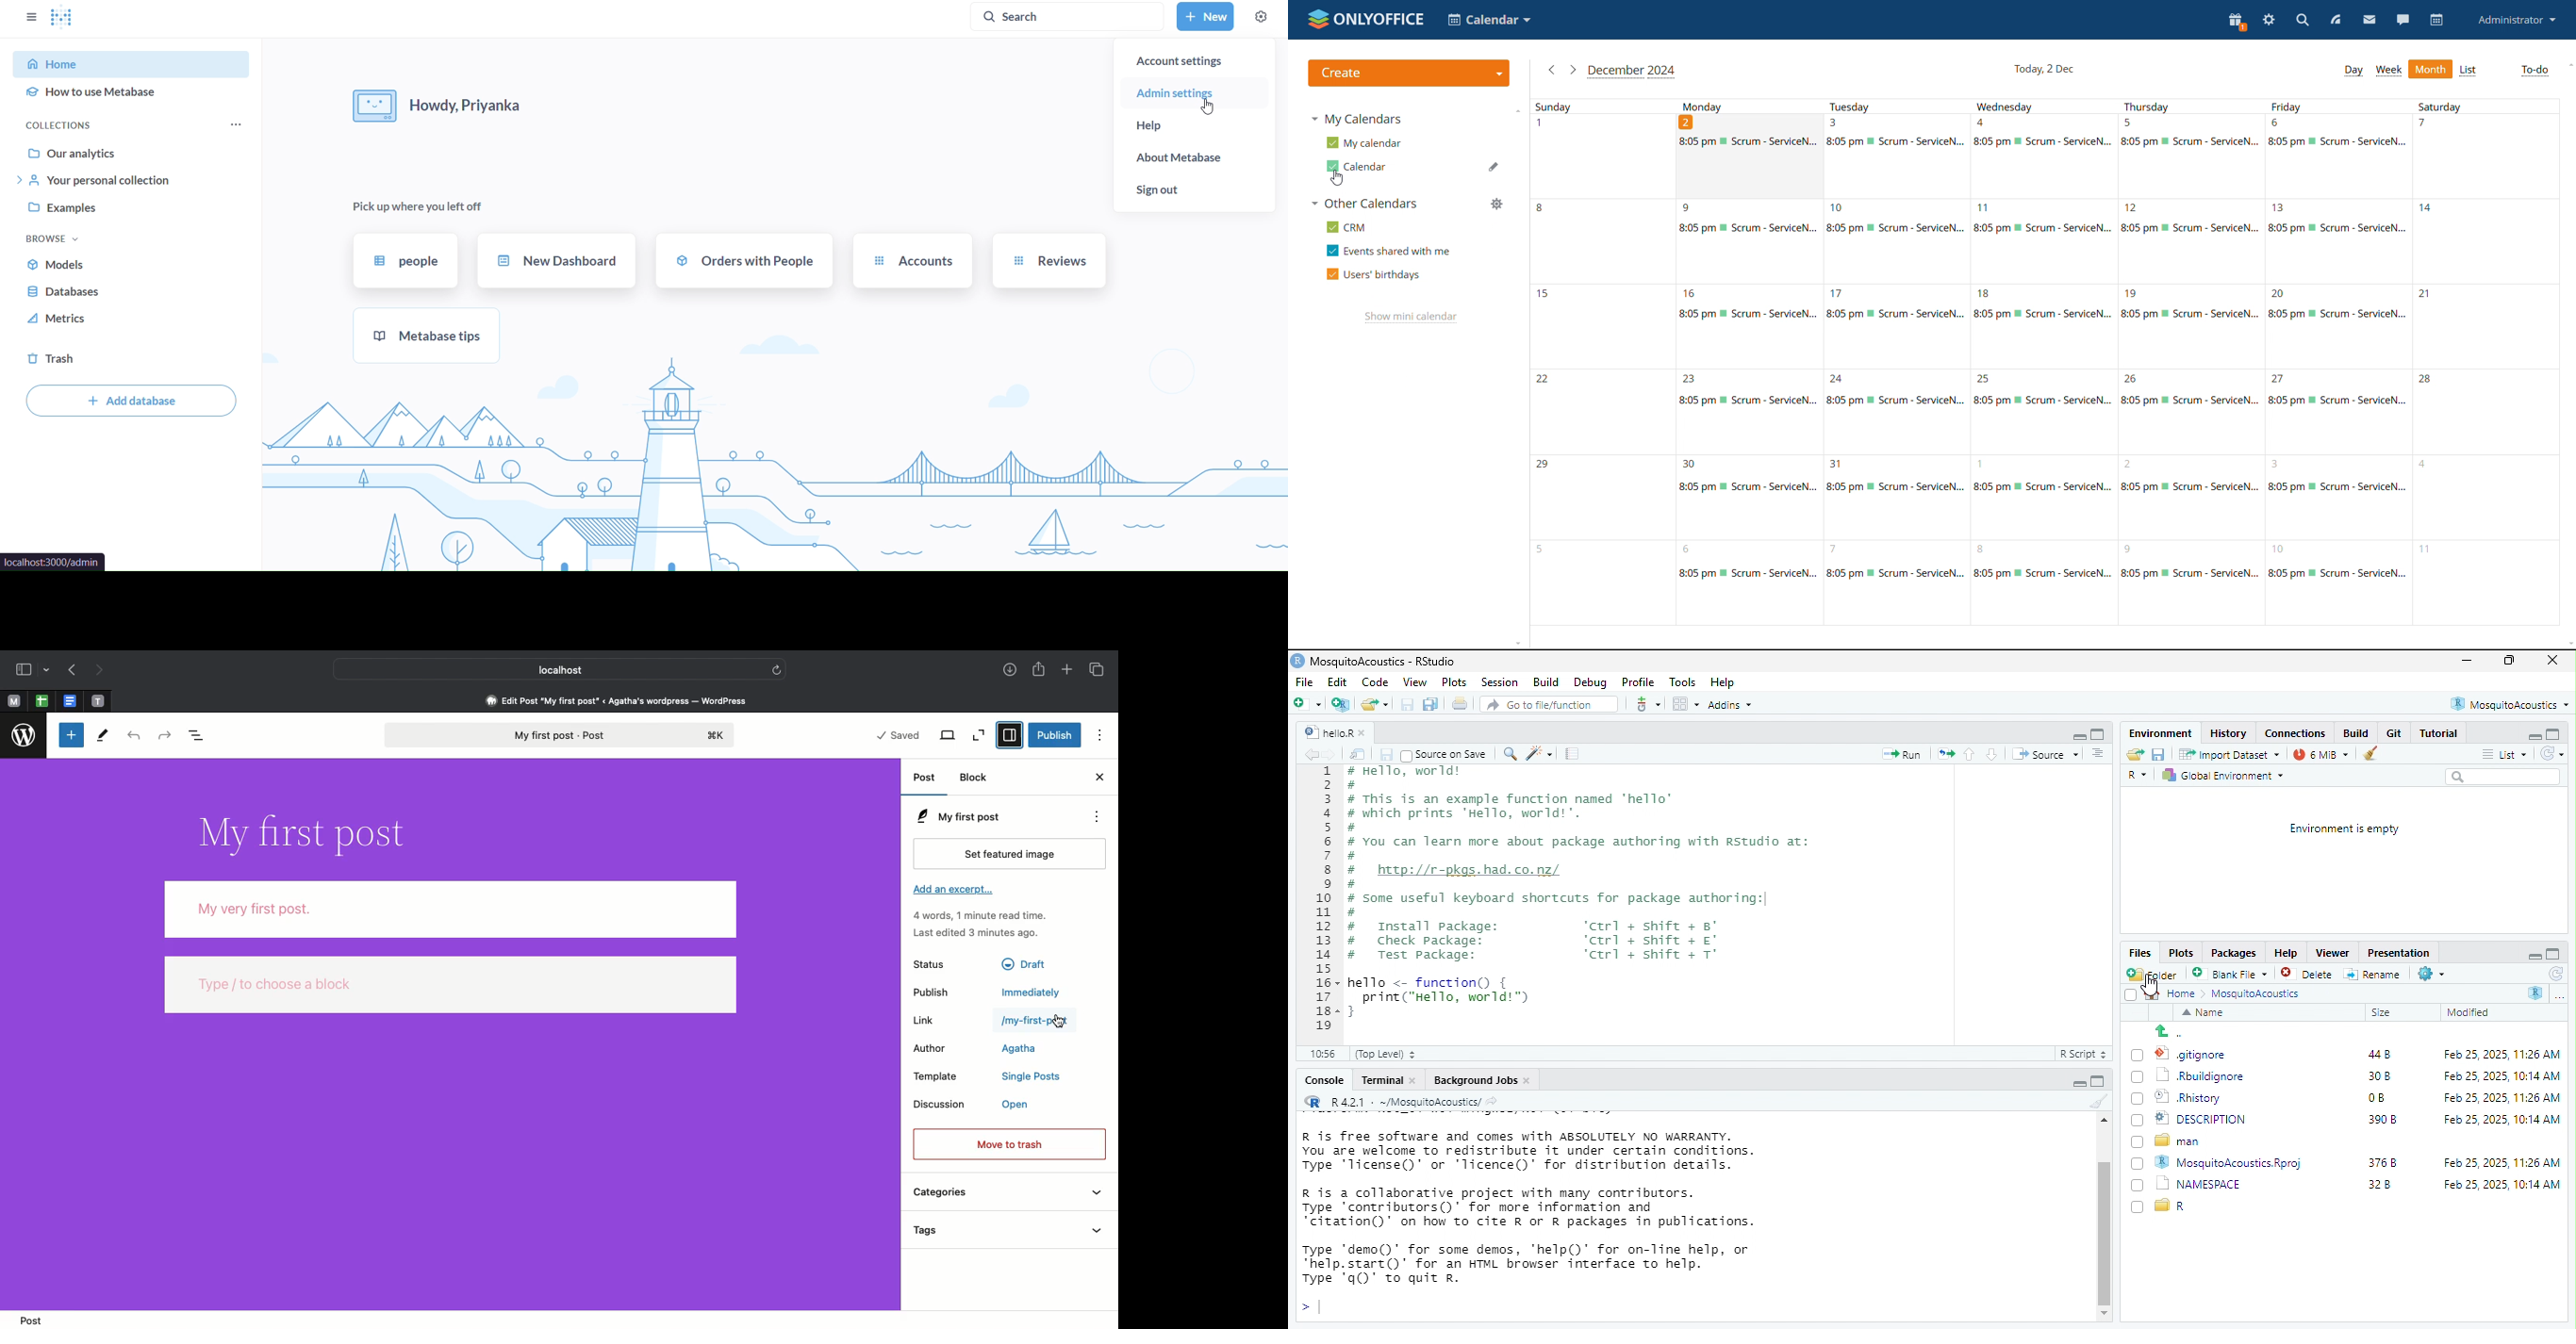 The height and width of the screenshot is (1344, 2576). I want to click on Environment is empty, so click(2337, 829).